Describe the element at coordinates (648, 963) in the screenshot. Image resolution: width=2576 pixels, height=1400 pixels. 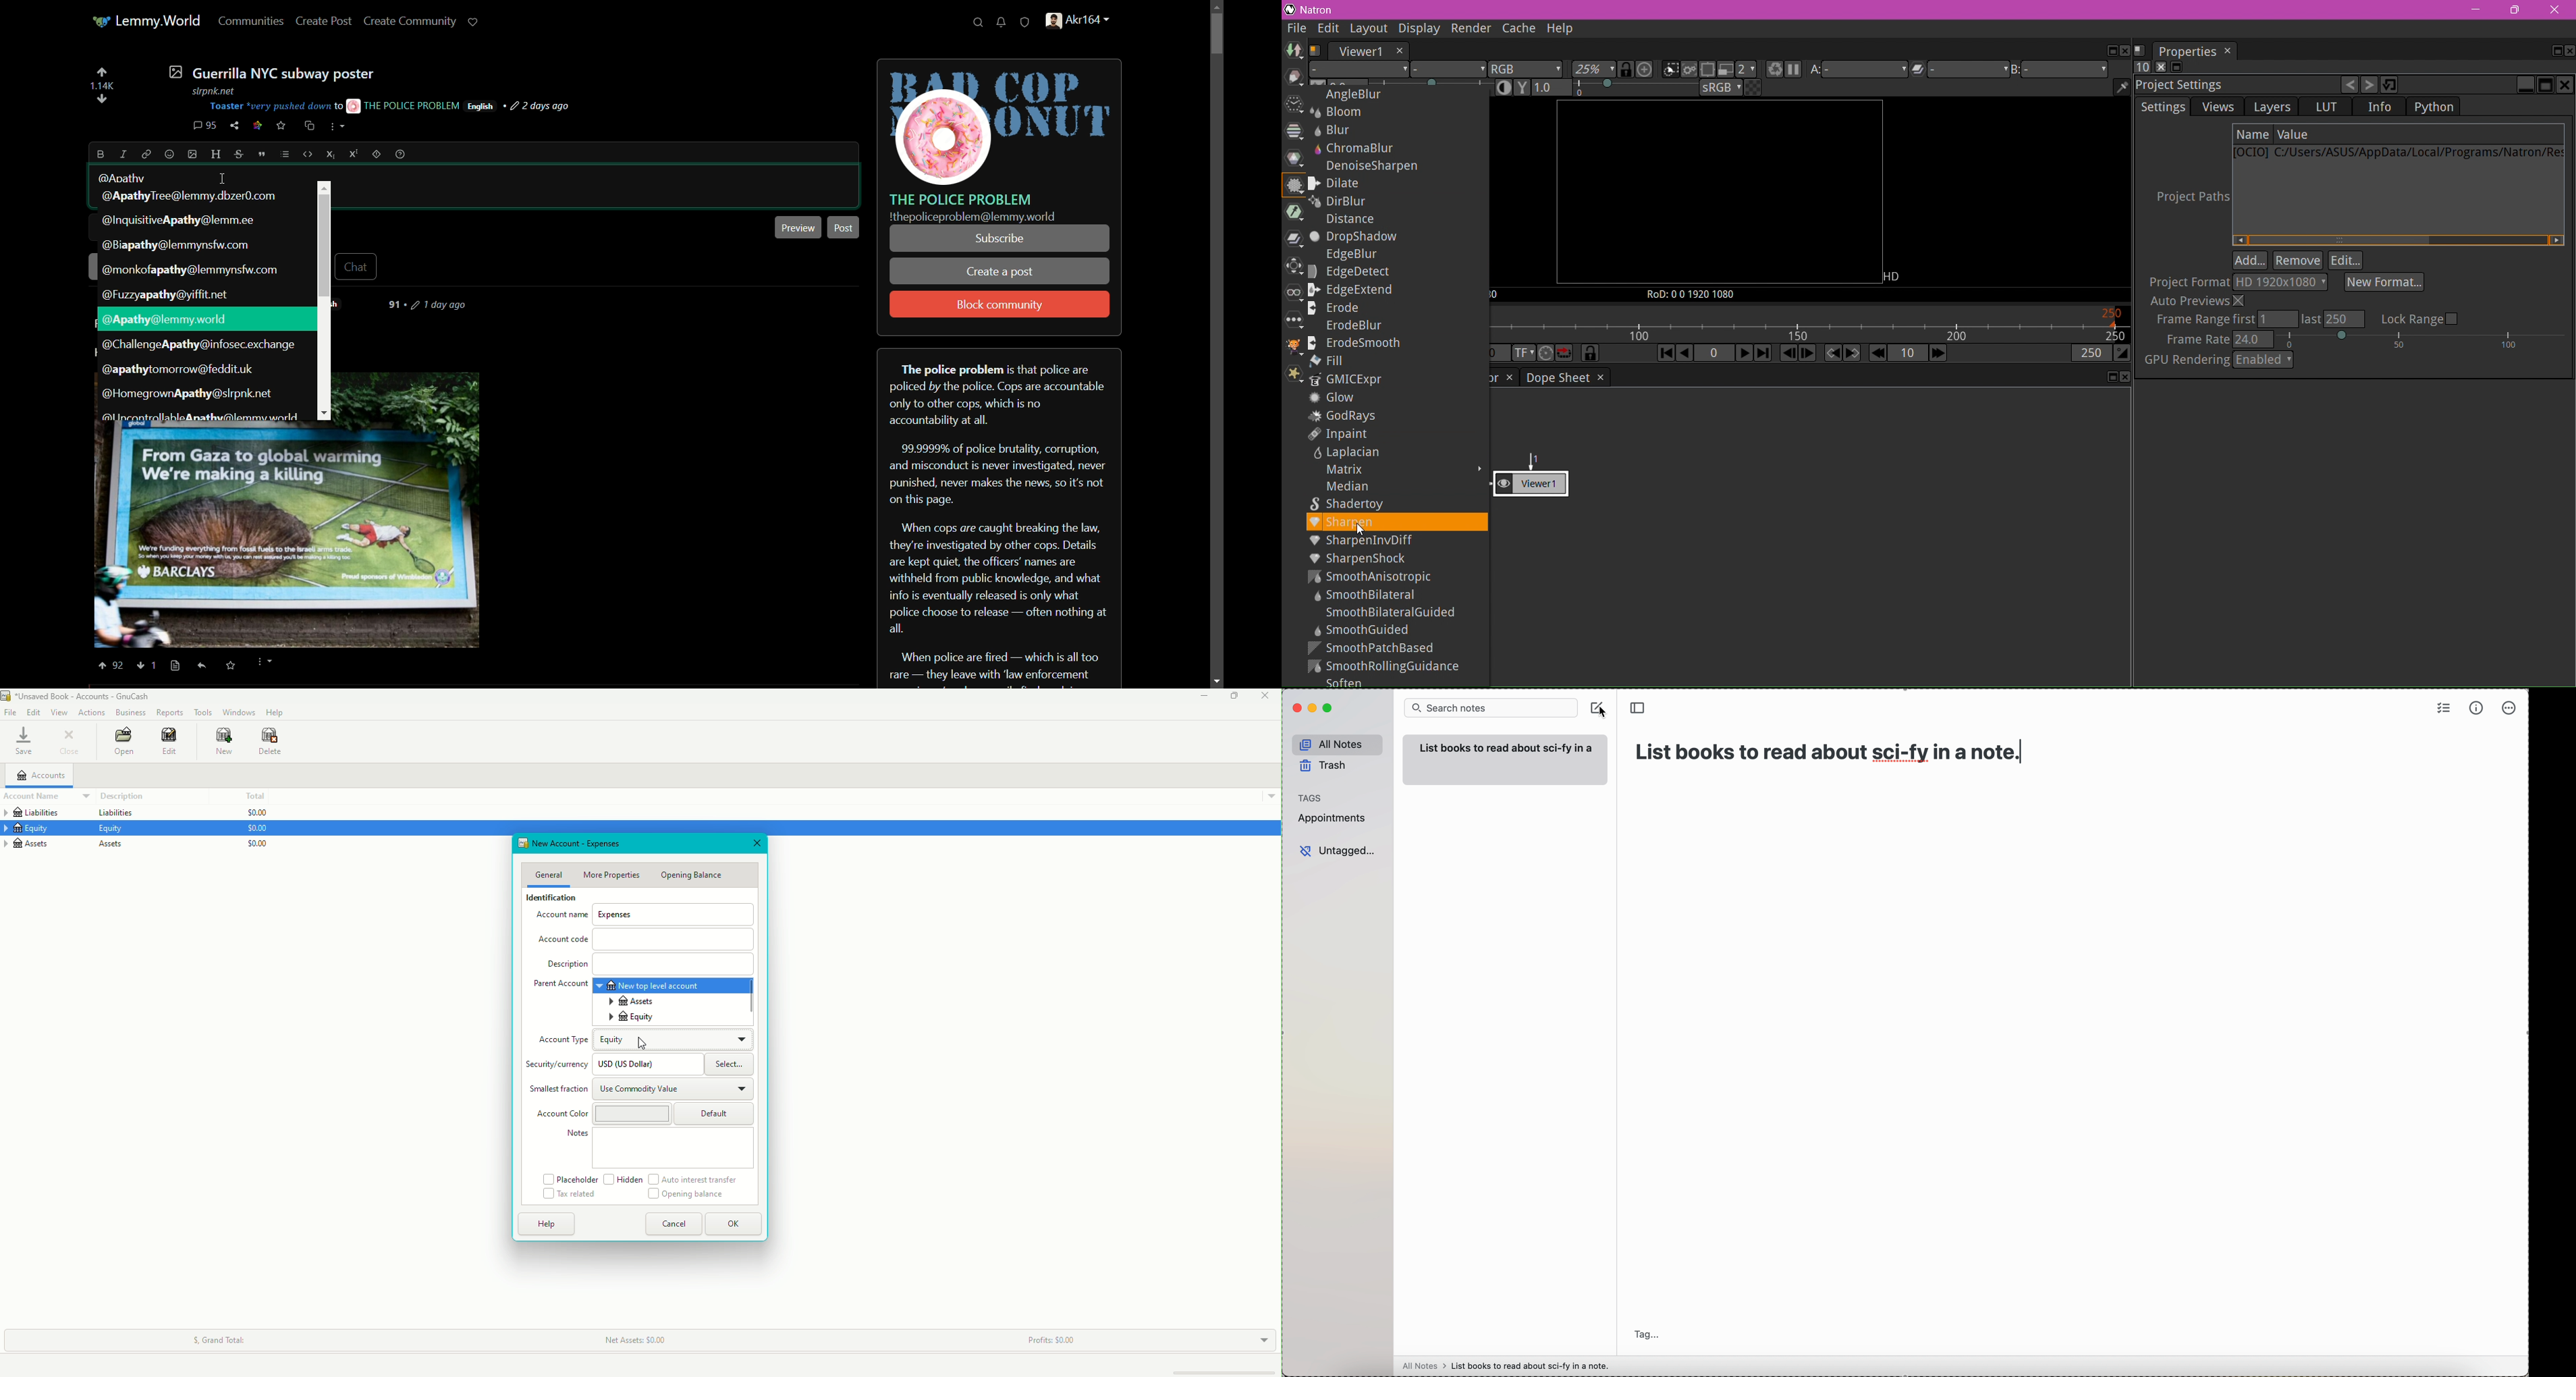
I see `Description` at that location.